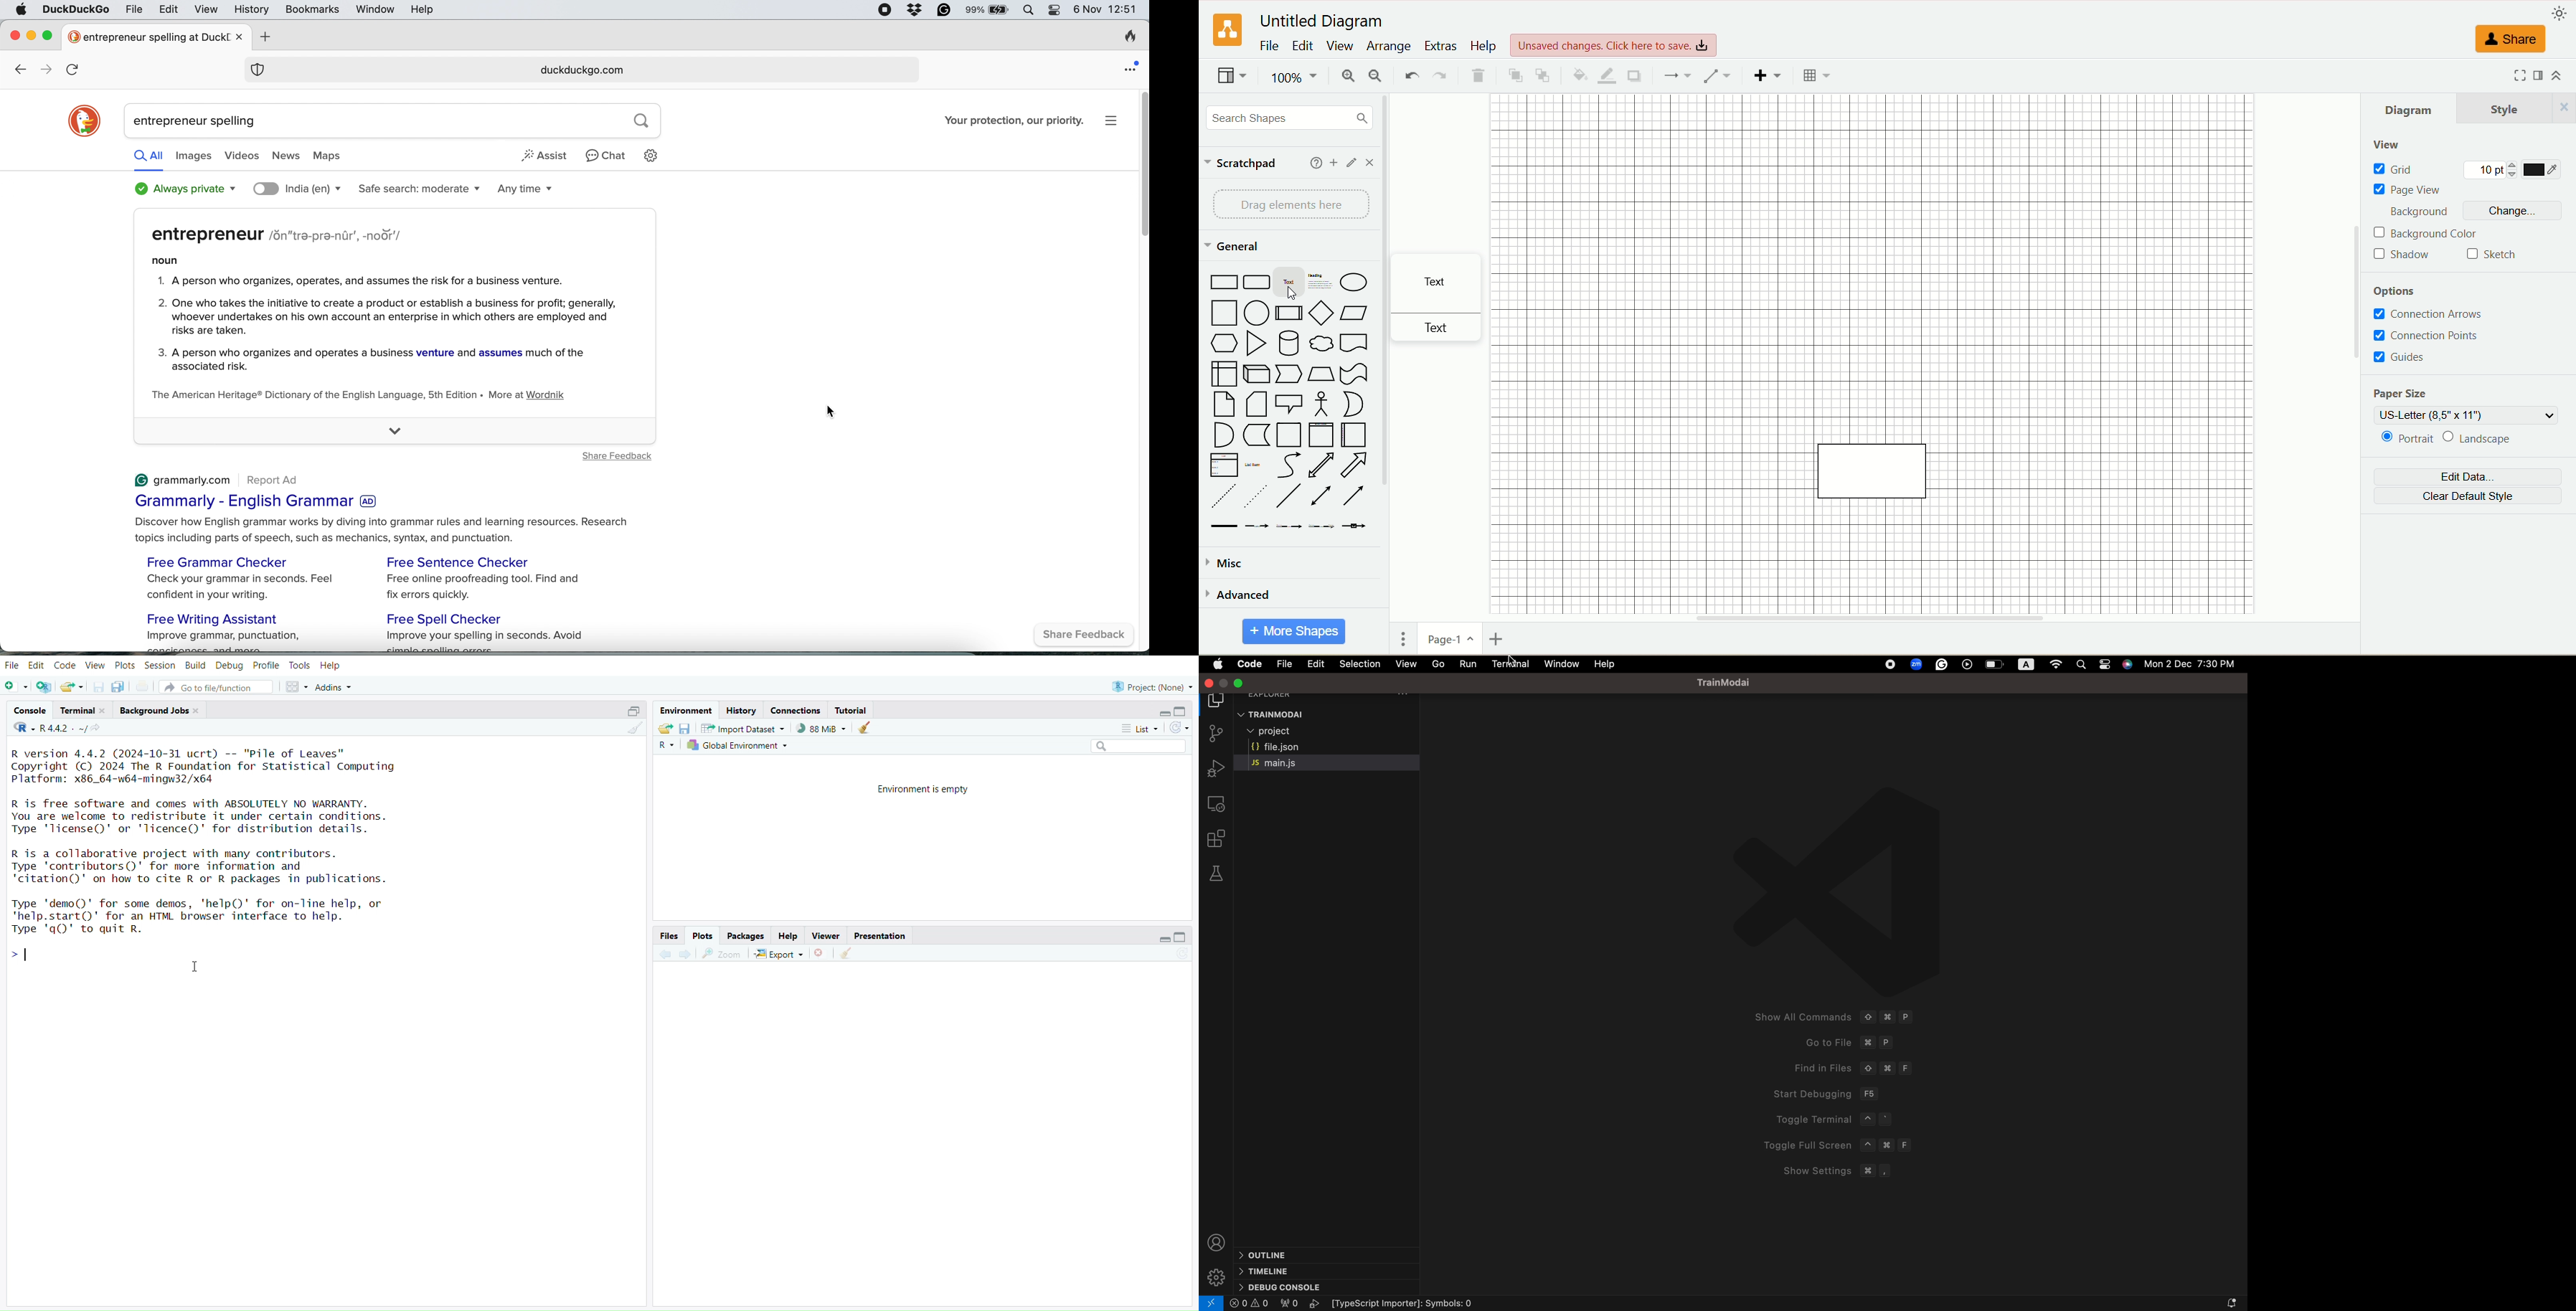 The height and width of the screenshot is (1316, 2576). What do you see at coordinates (1288, 313) in the screenshot?
I see `process` at bounding box center [1288, 313].